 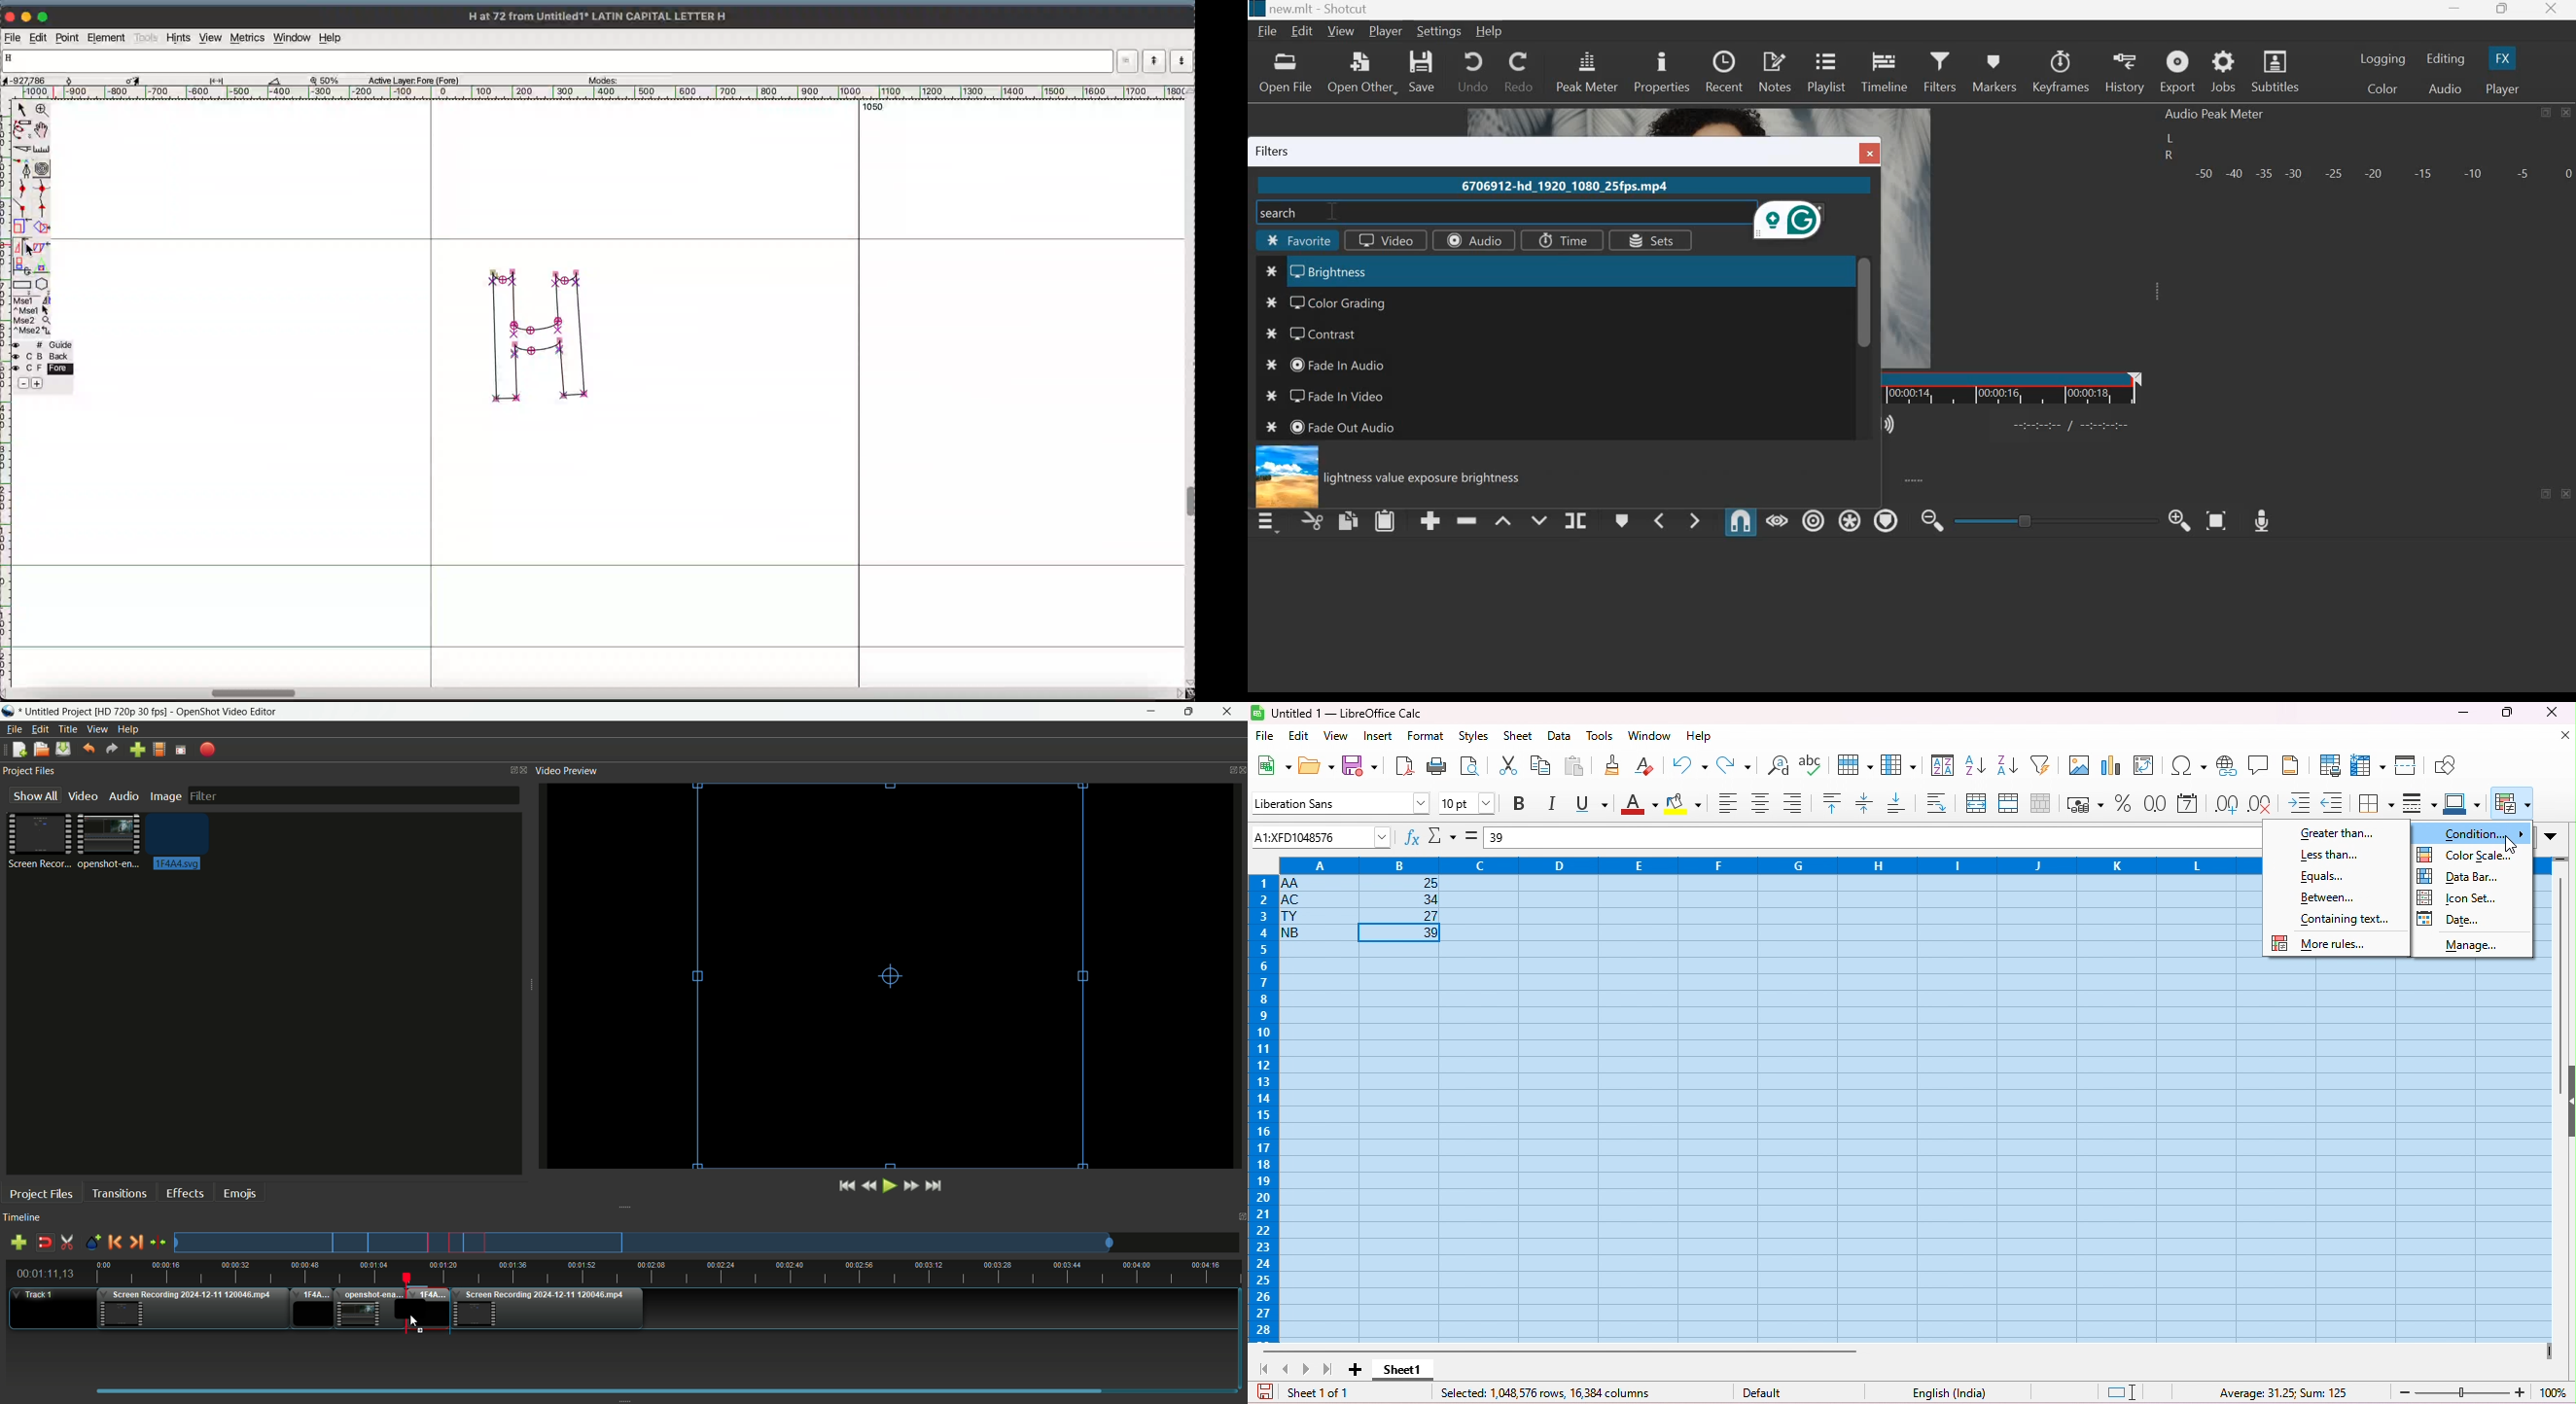 What do you see at coordinates (412, 1323) in the screenshot?
I see `cursor` at bounding box center [412, 1323].